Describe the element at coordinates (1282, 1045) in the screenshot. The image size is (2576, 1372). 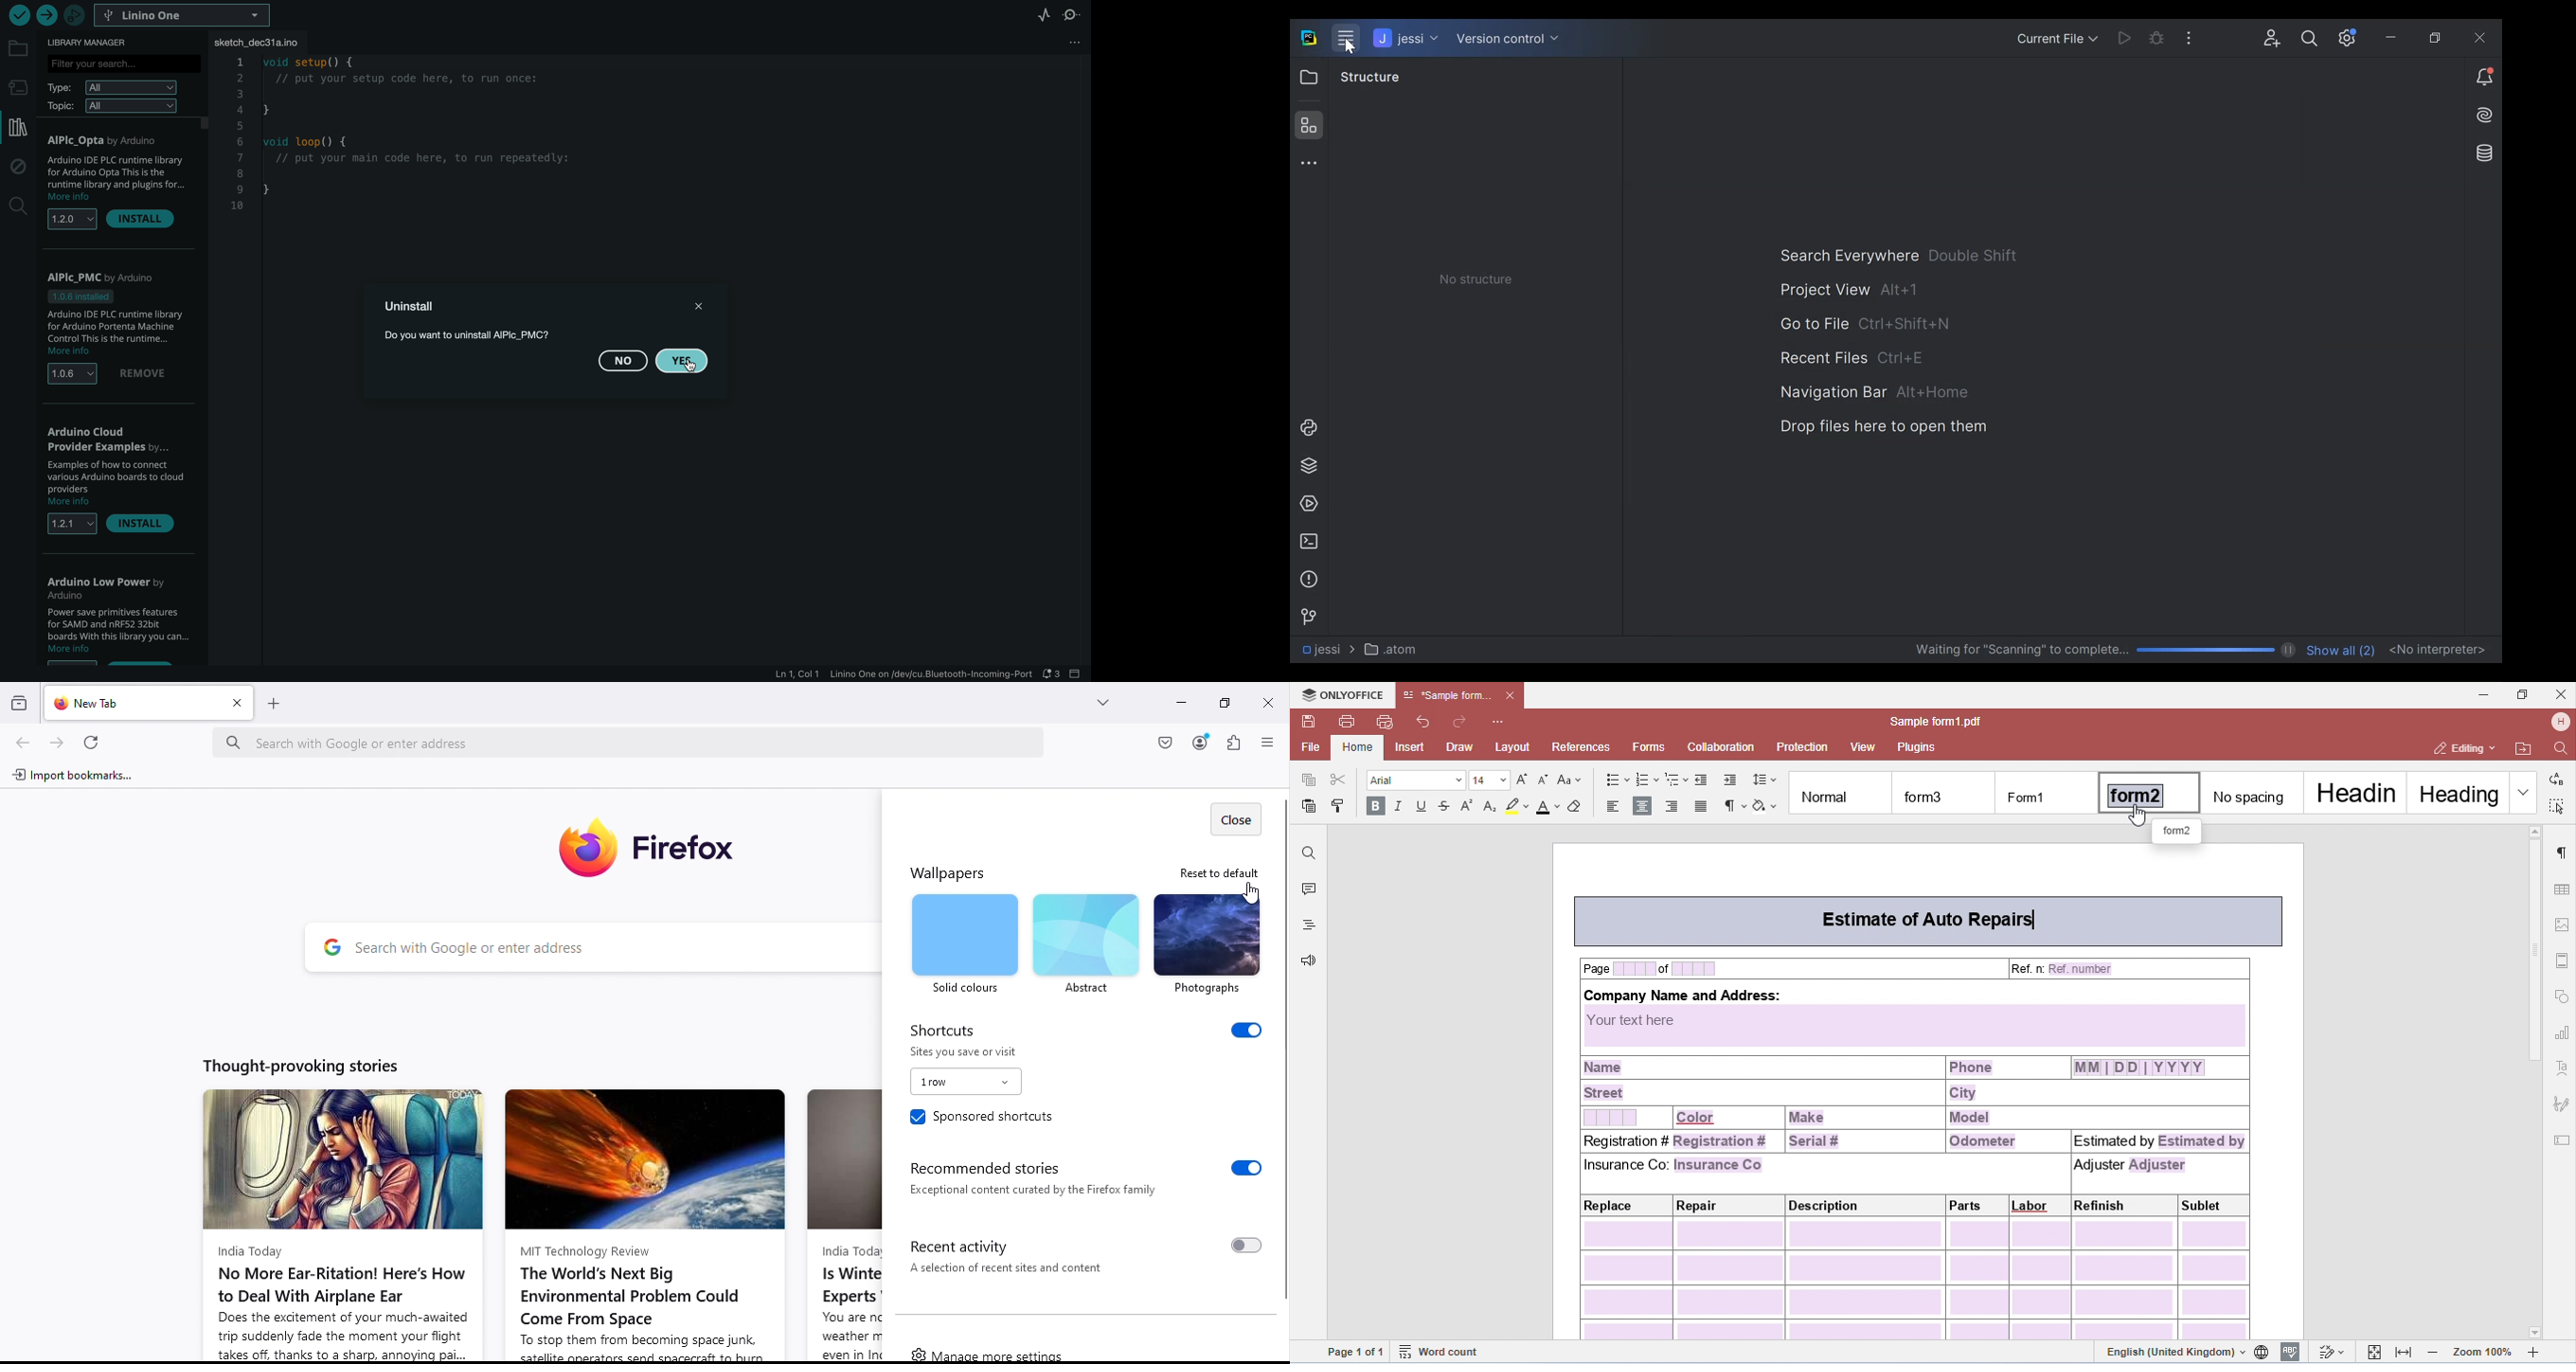
I see `Scroll bar` at that location.